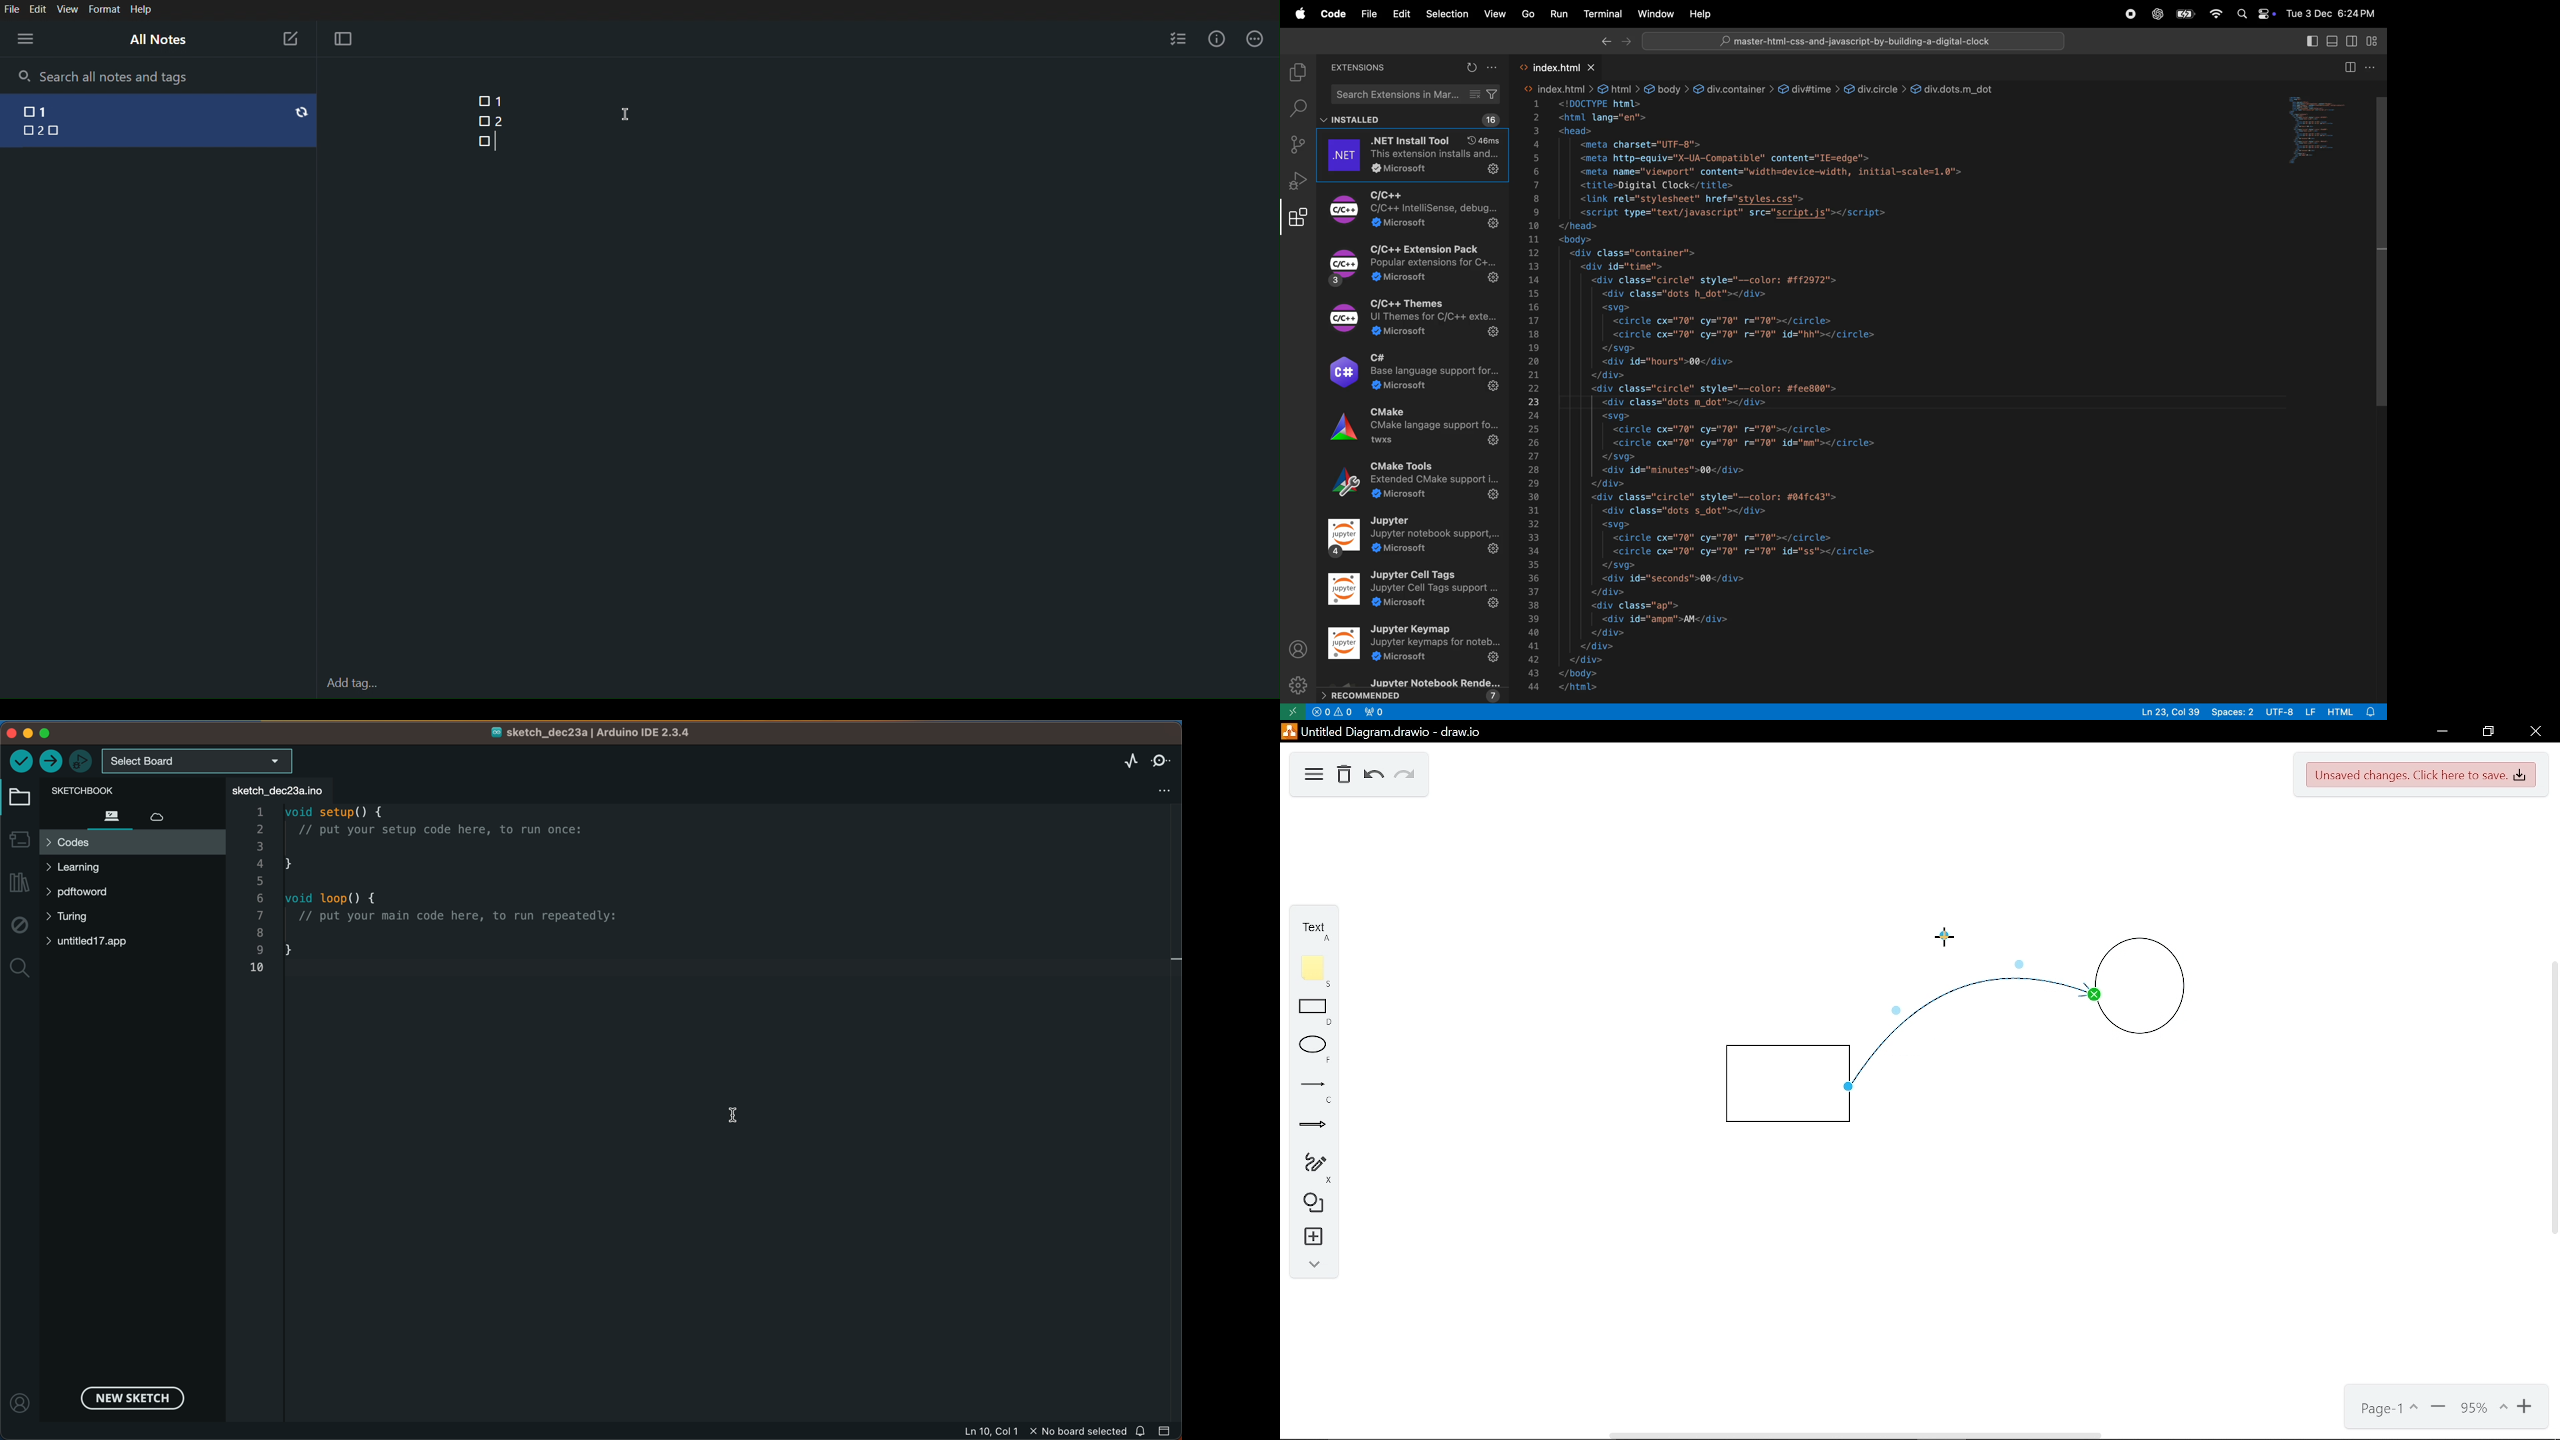 The height and width of the screenshot is (1456, 2576). Describe the element at coordinates (1295, 684) in the screenshot. I see `setting` at that location.